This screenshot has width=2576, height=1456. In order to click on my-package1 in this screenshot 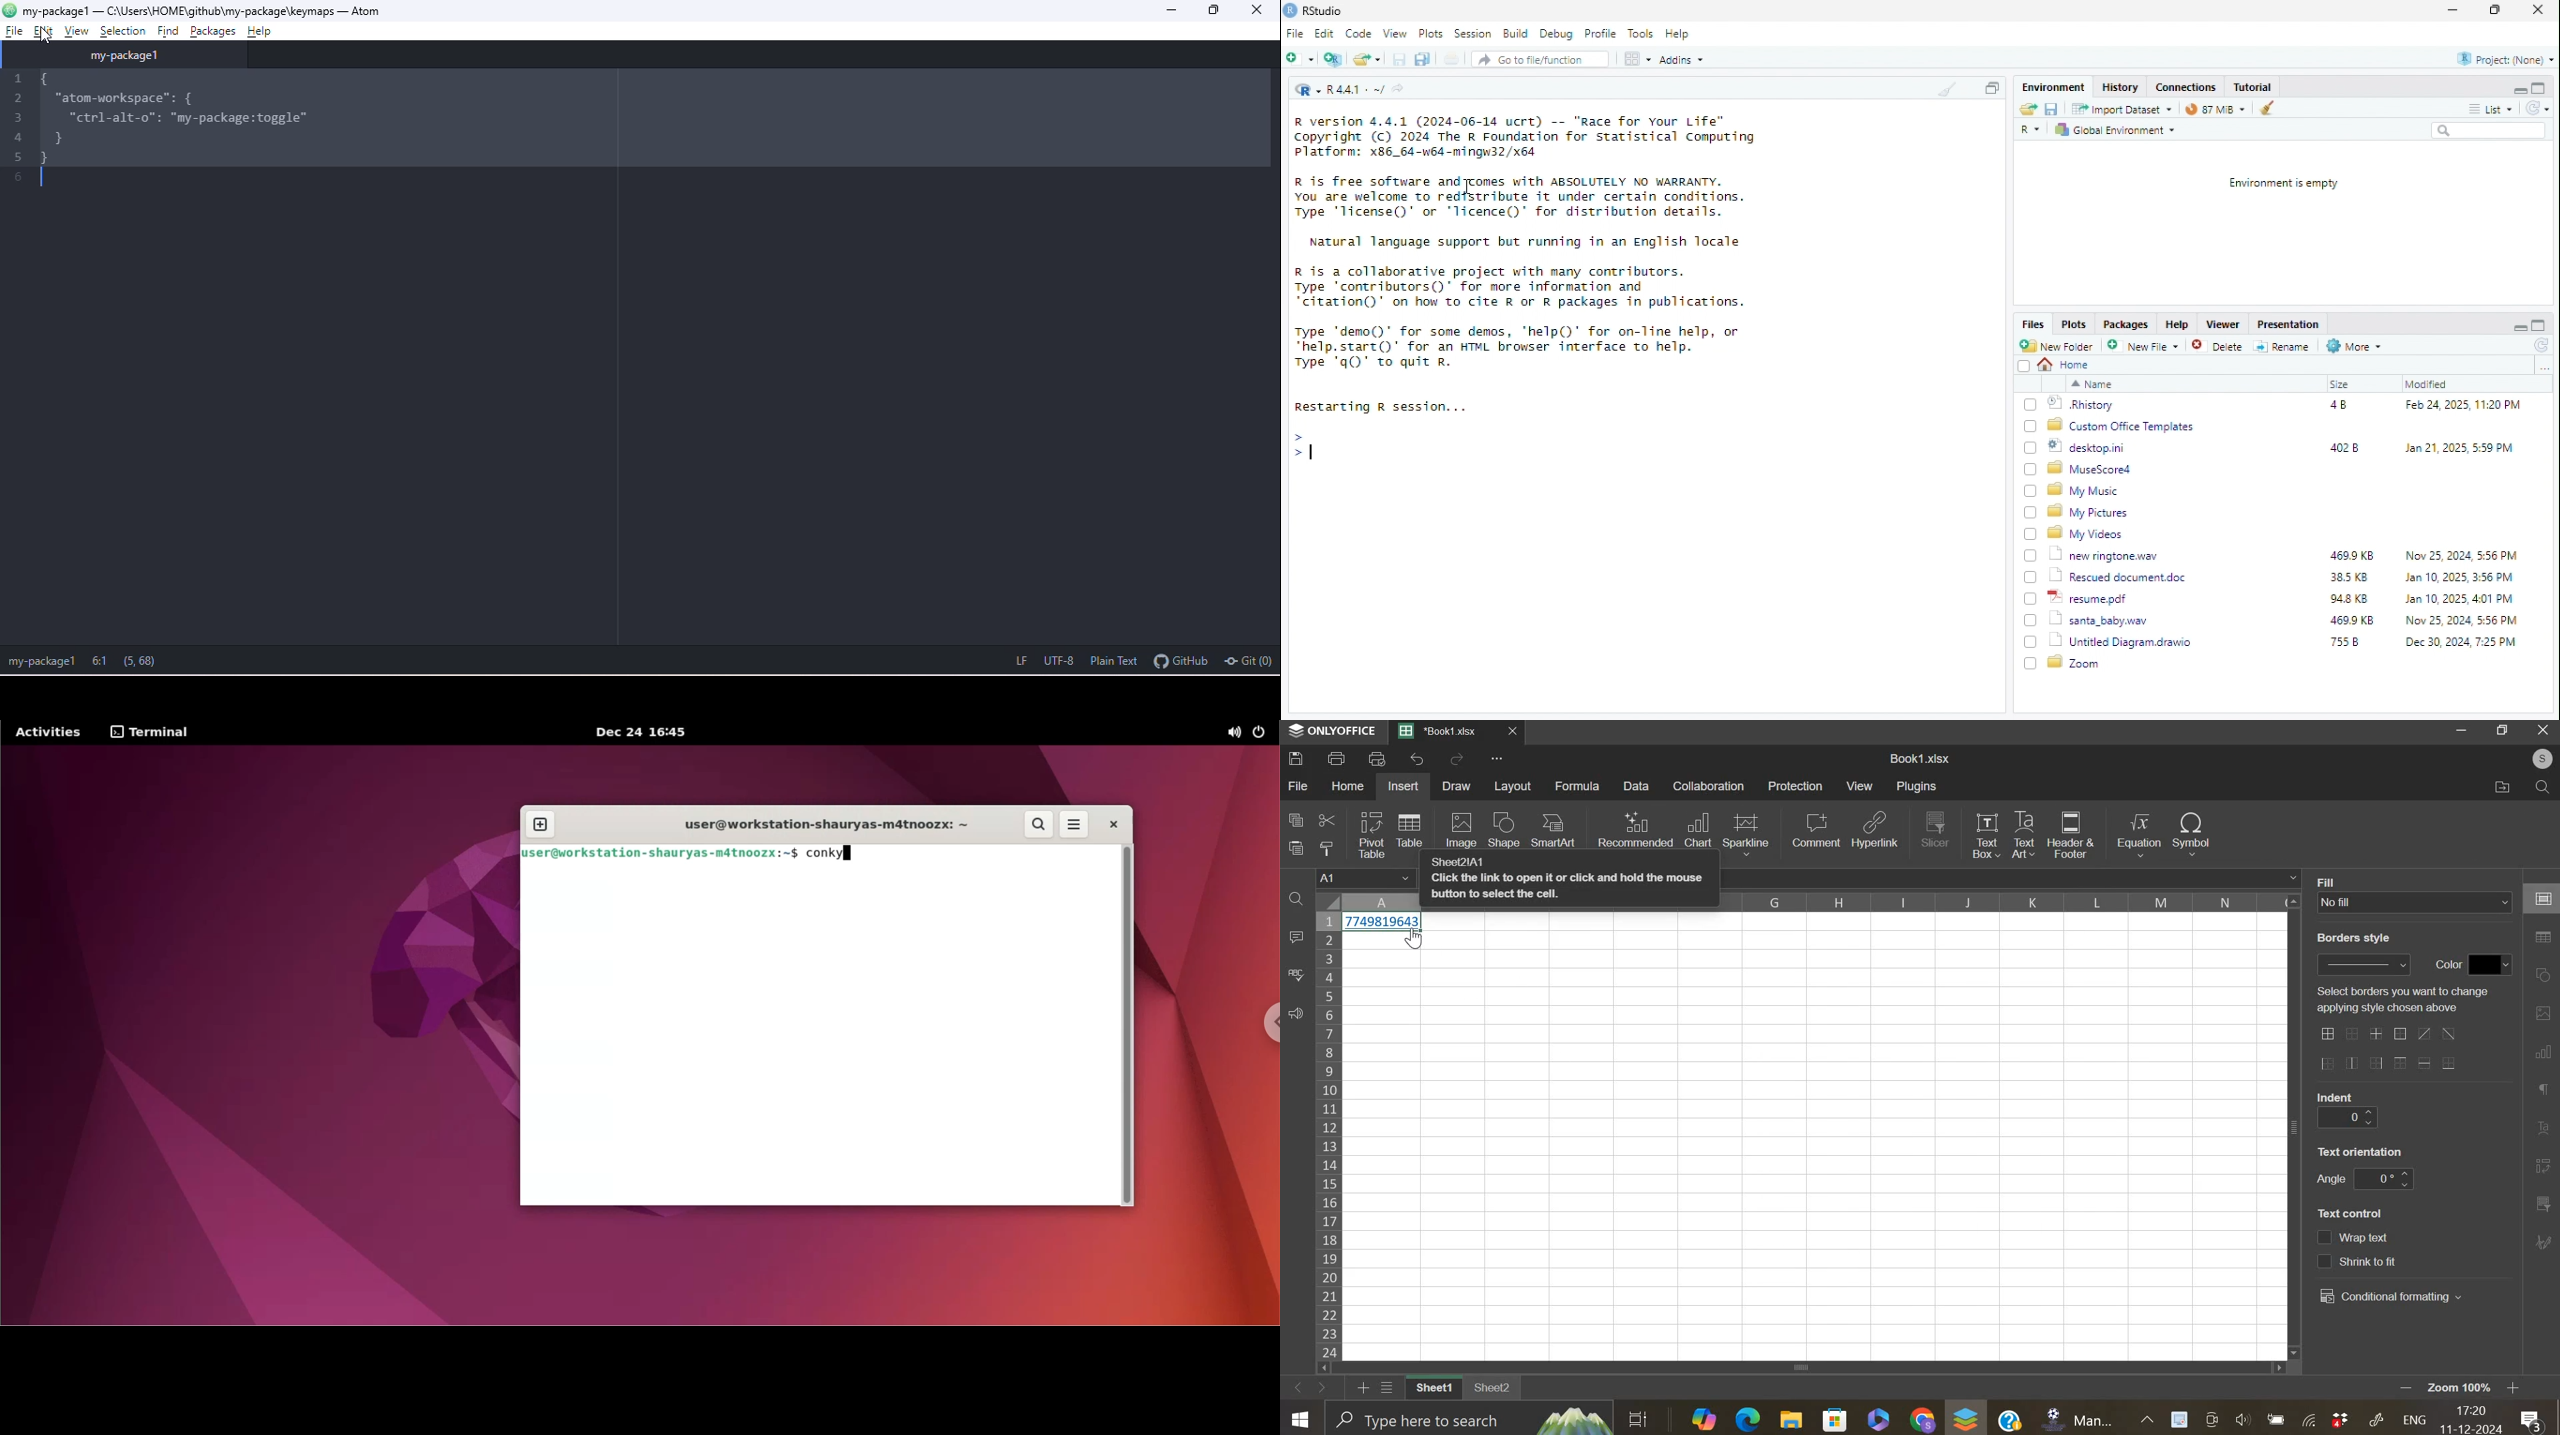, I will do `click(55, 9)`.